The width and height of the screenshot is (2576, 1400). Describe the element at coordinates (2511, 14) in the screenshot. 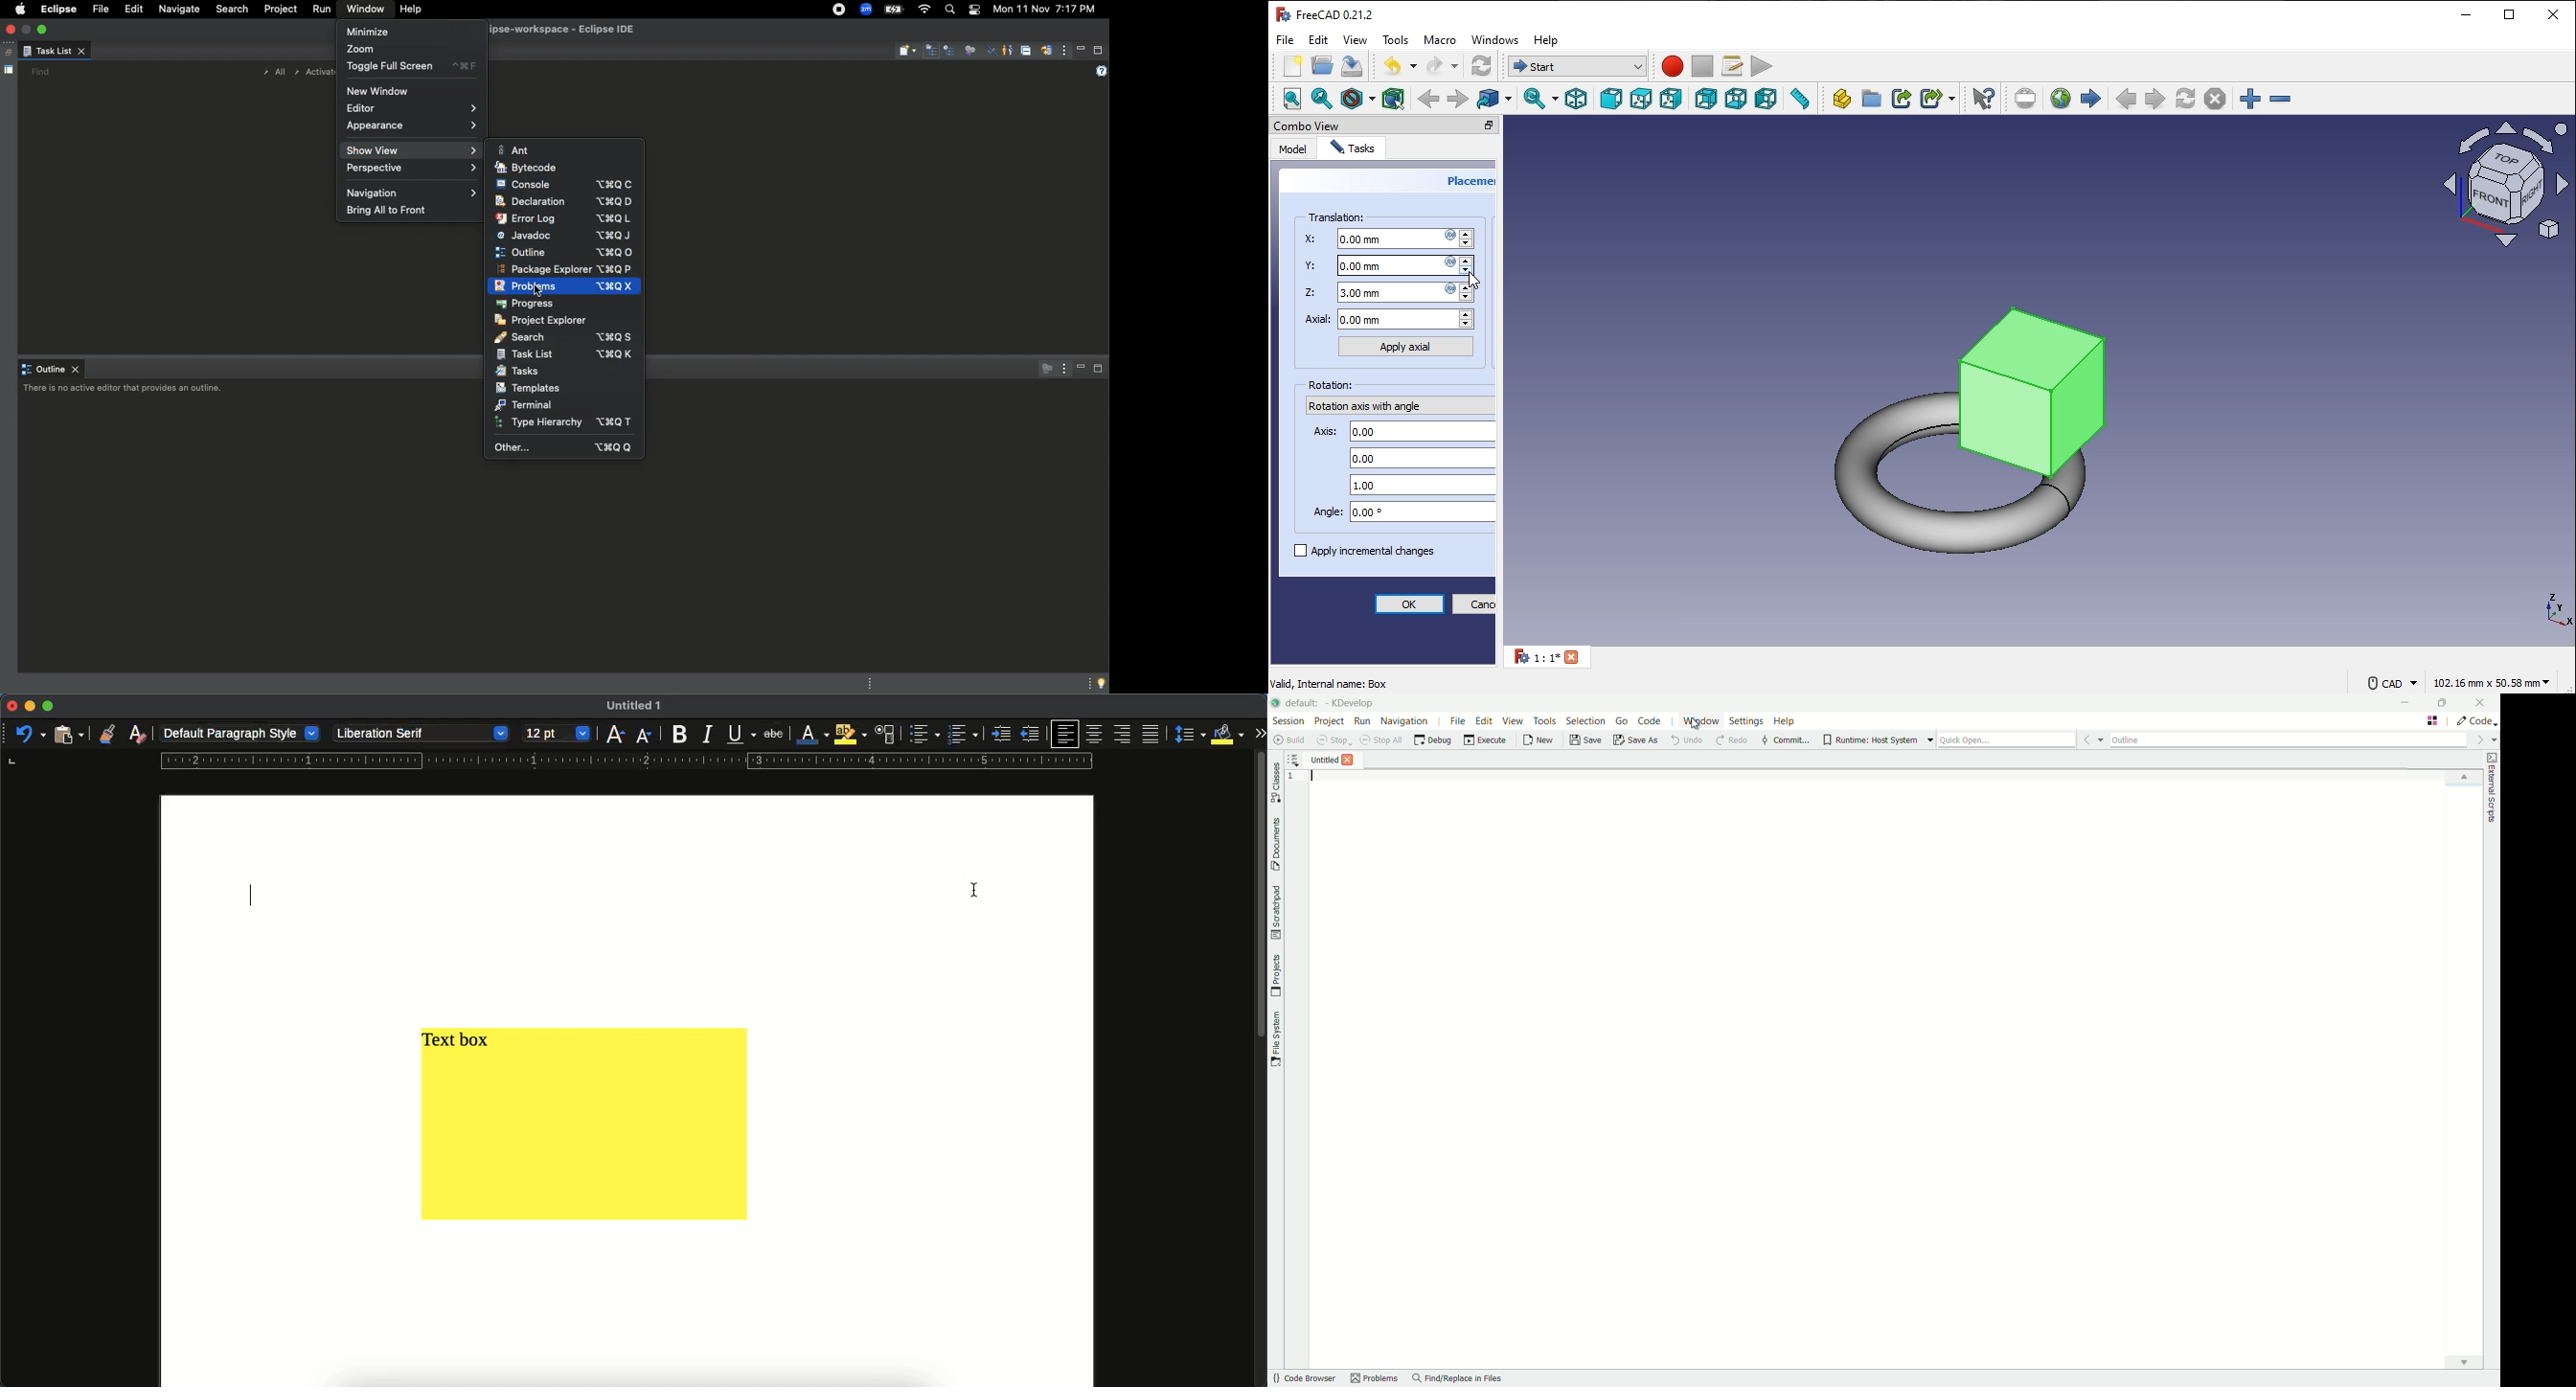

I see `restore down` at that location.